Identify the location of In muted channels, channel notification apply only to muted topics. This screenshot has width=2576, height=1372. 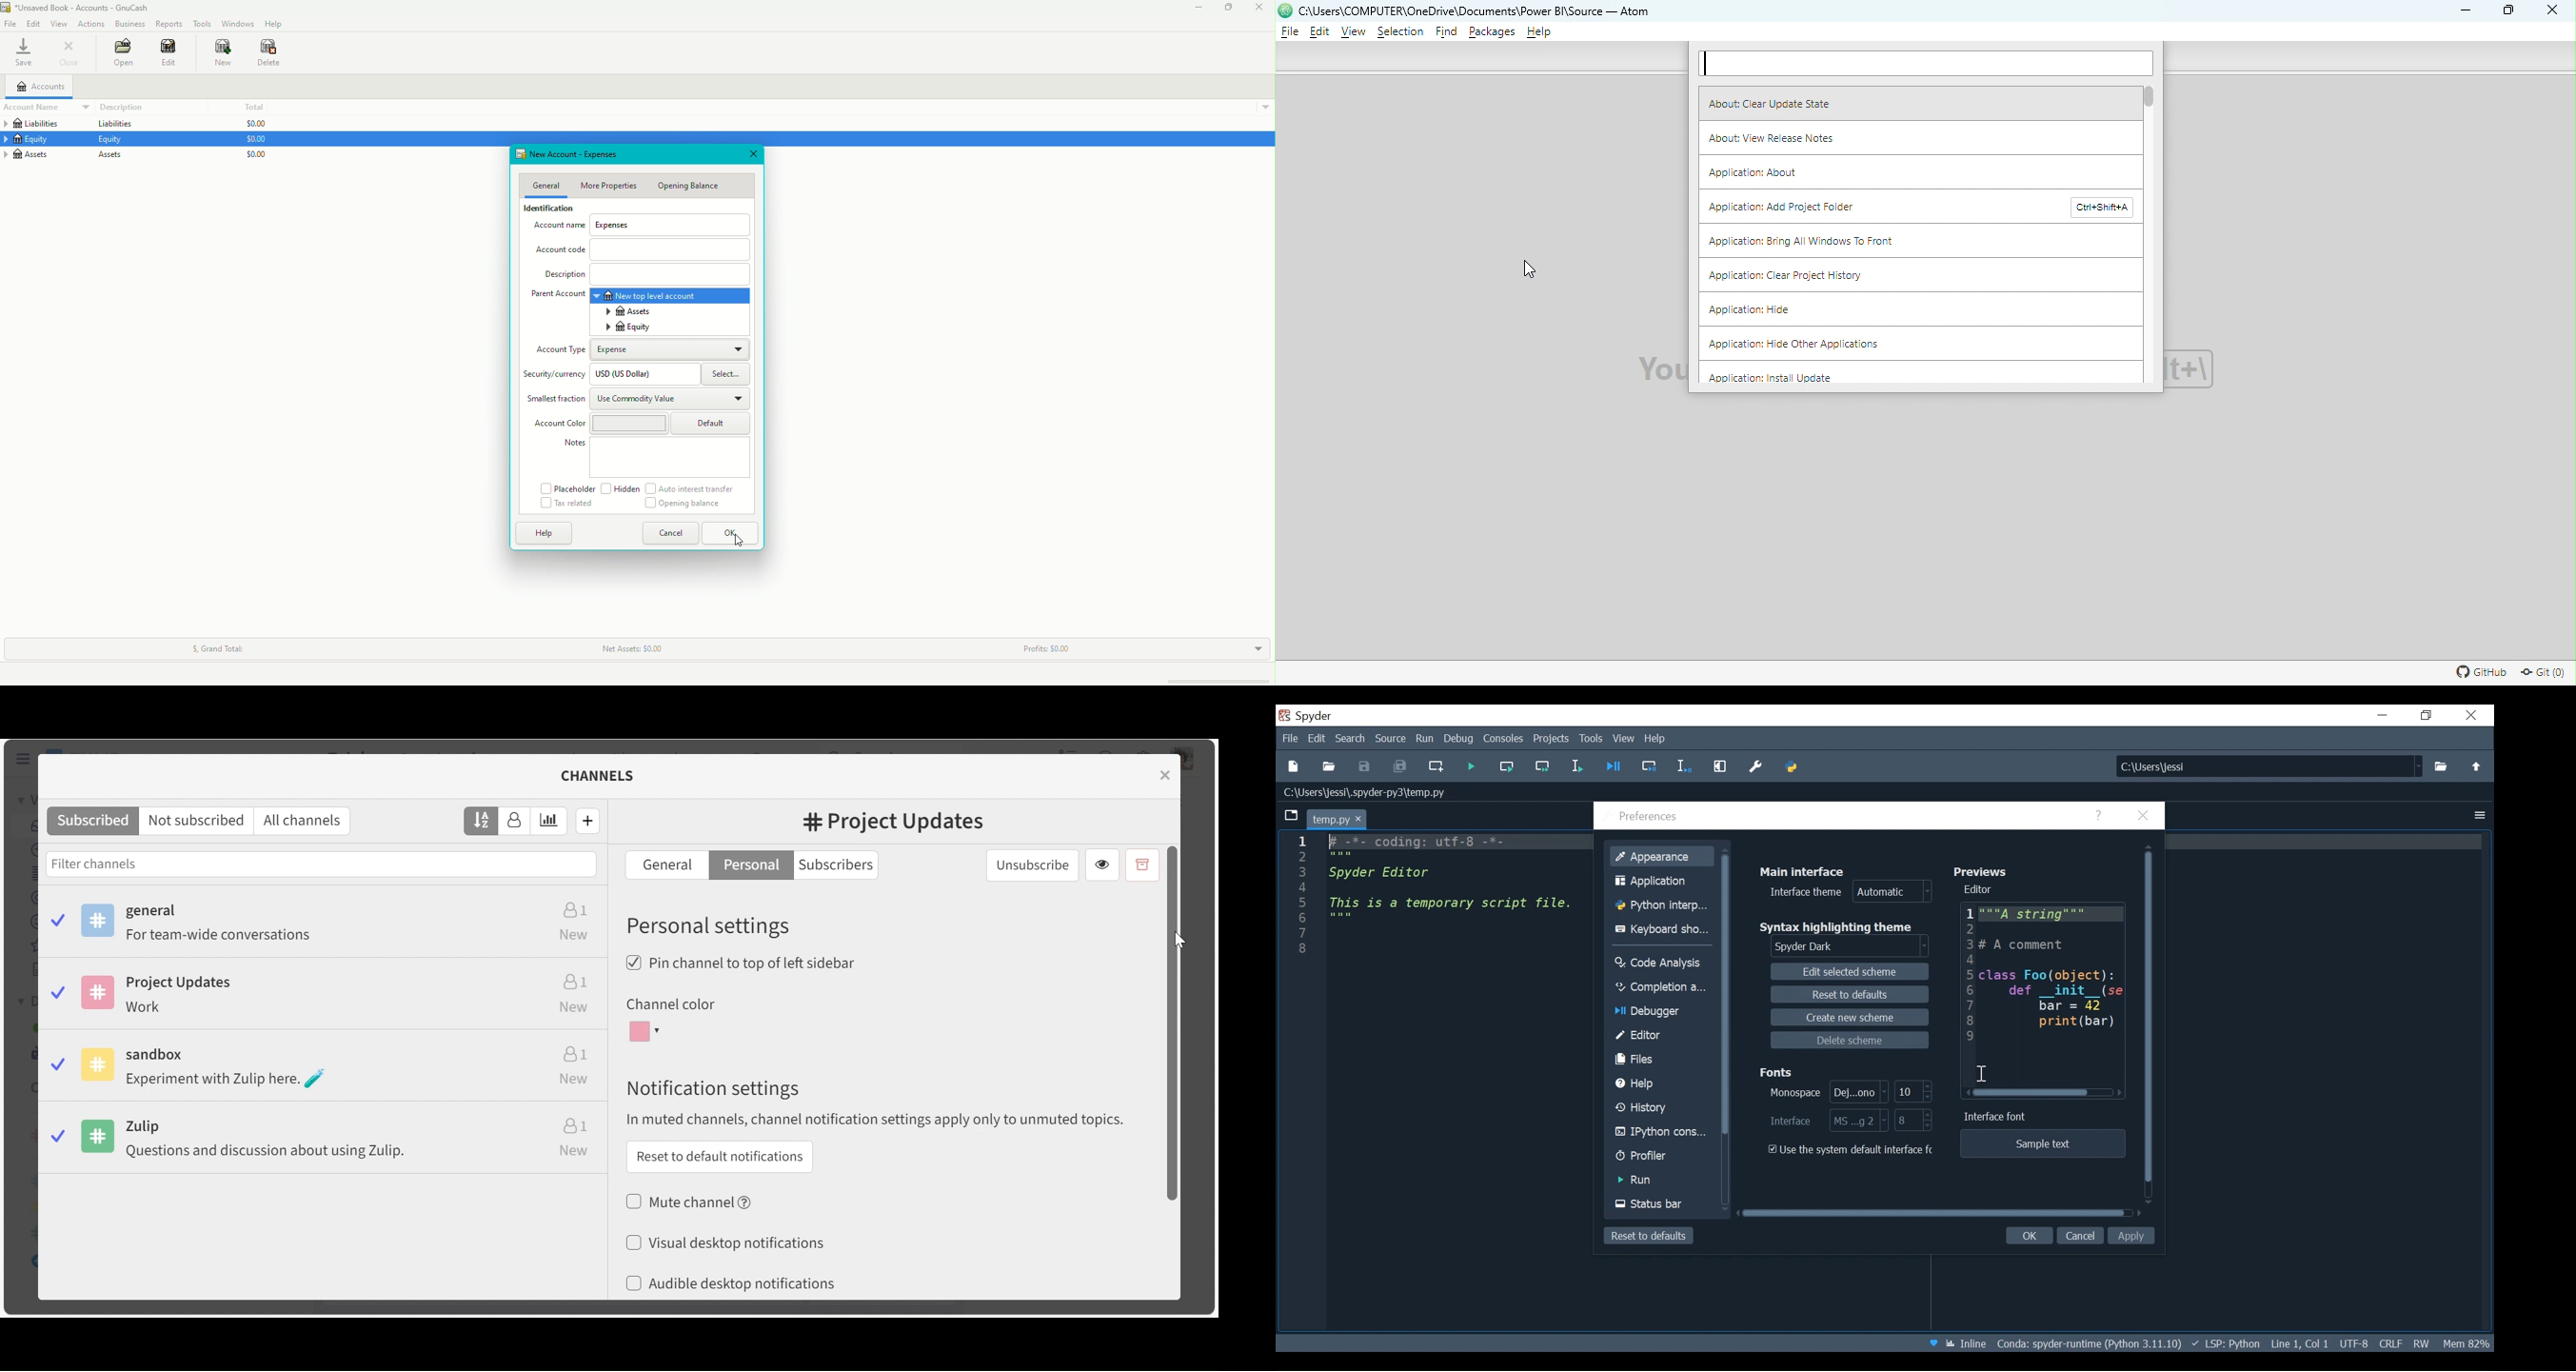
(876, 1119).